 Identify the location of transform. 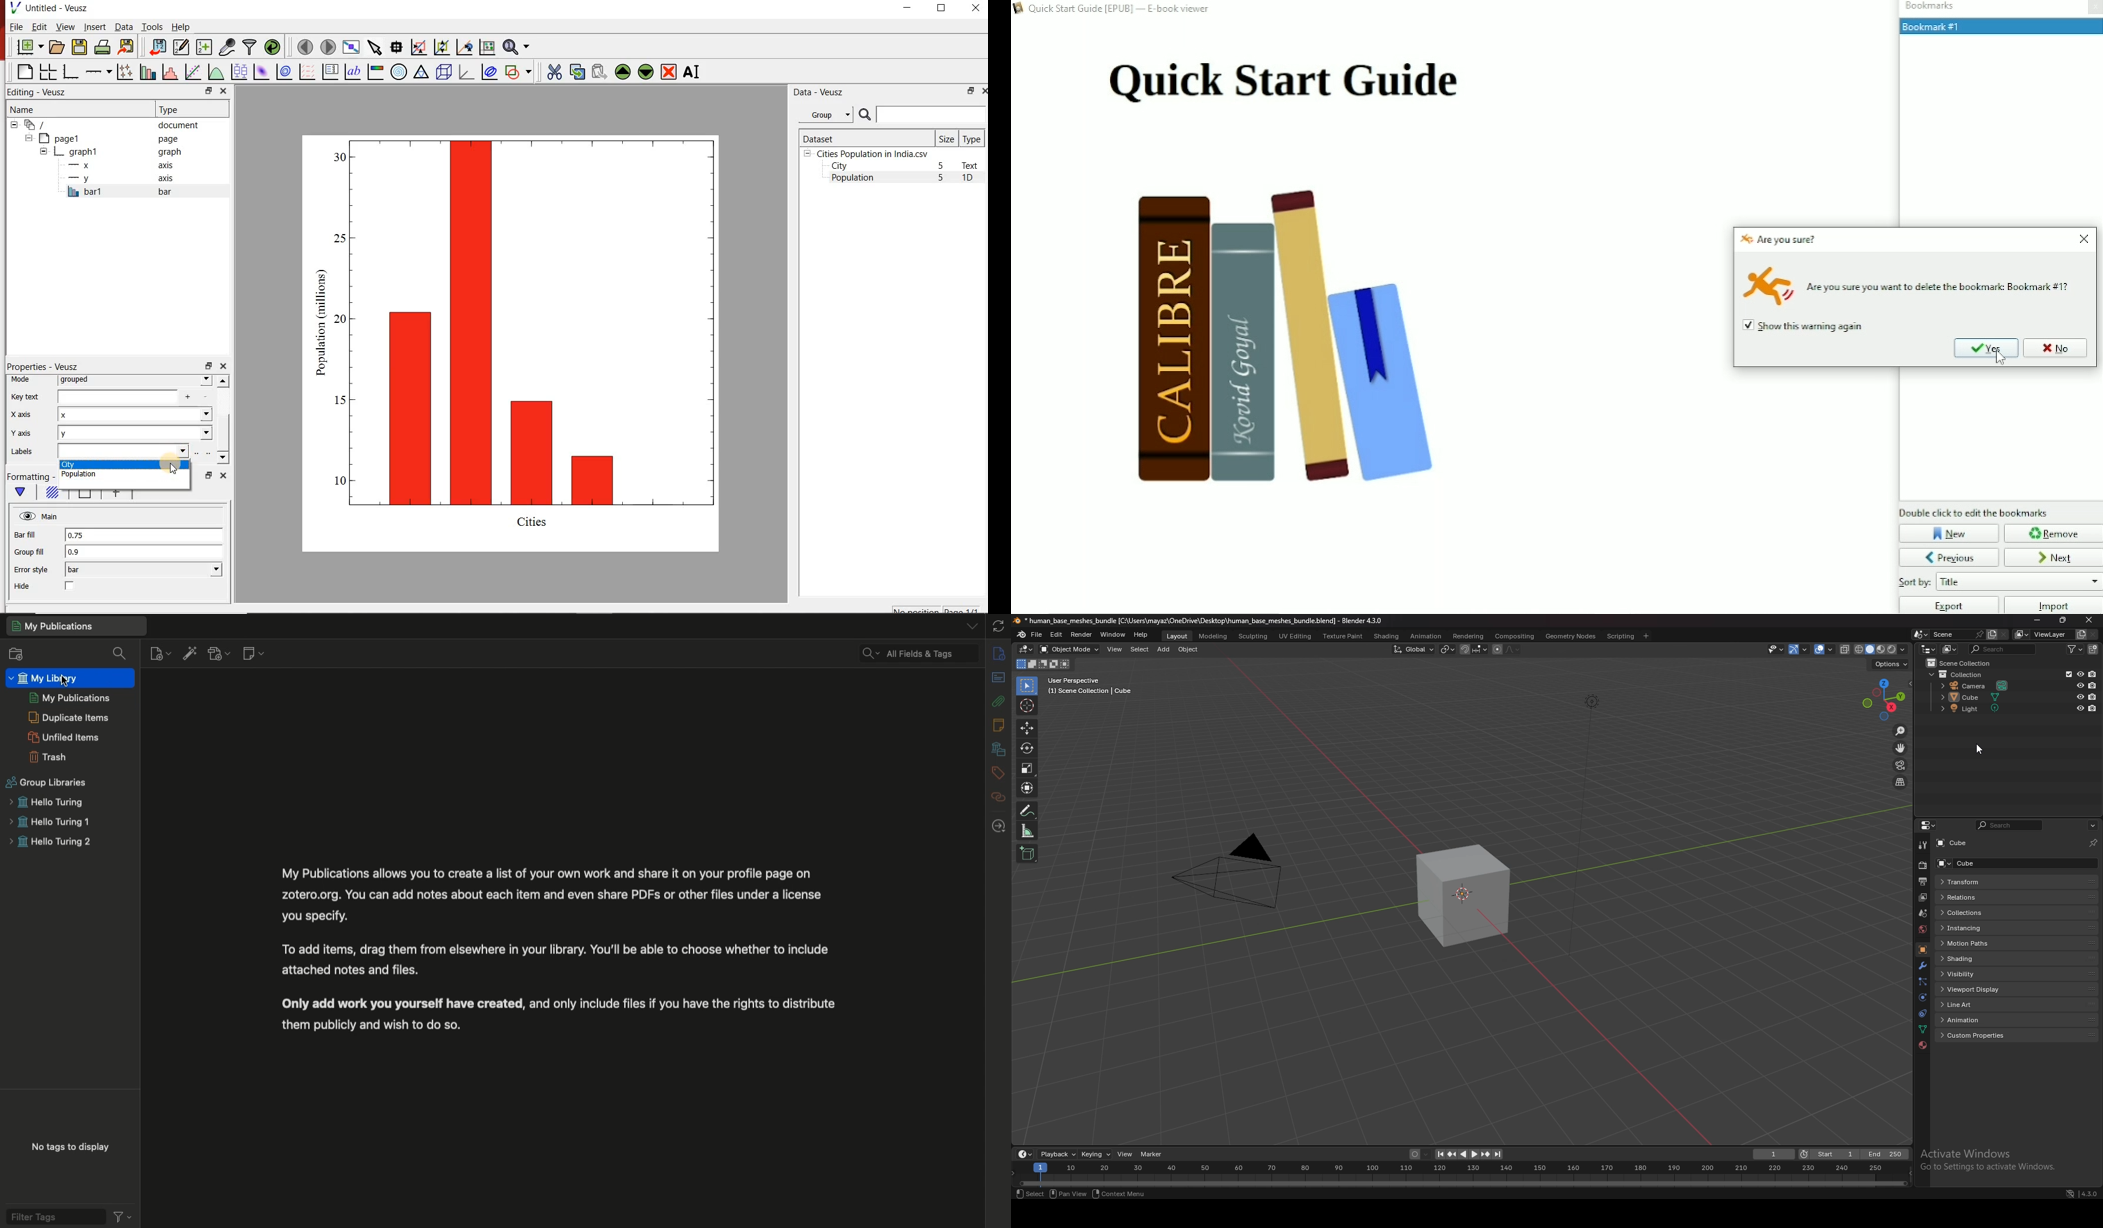
(1977, 882).